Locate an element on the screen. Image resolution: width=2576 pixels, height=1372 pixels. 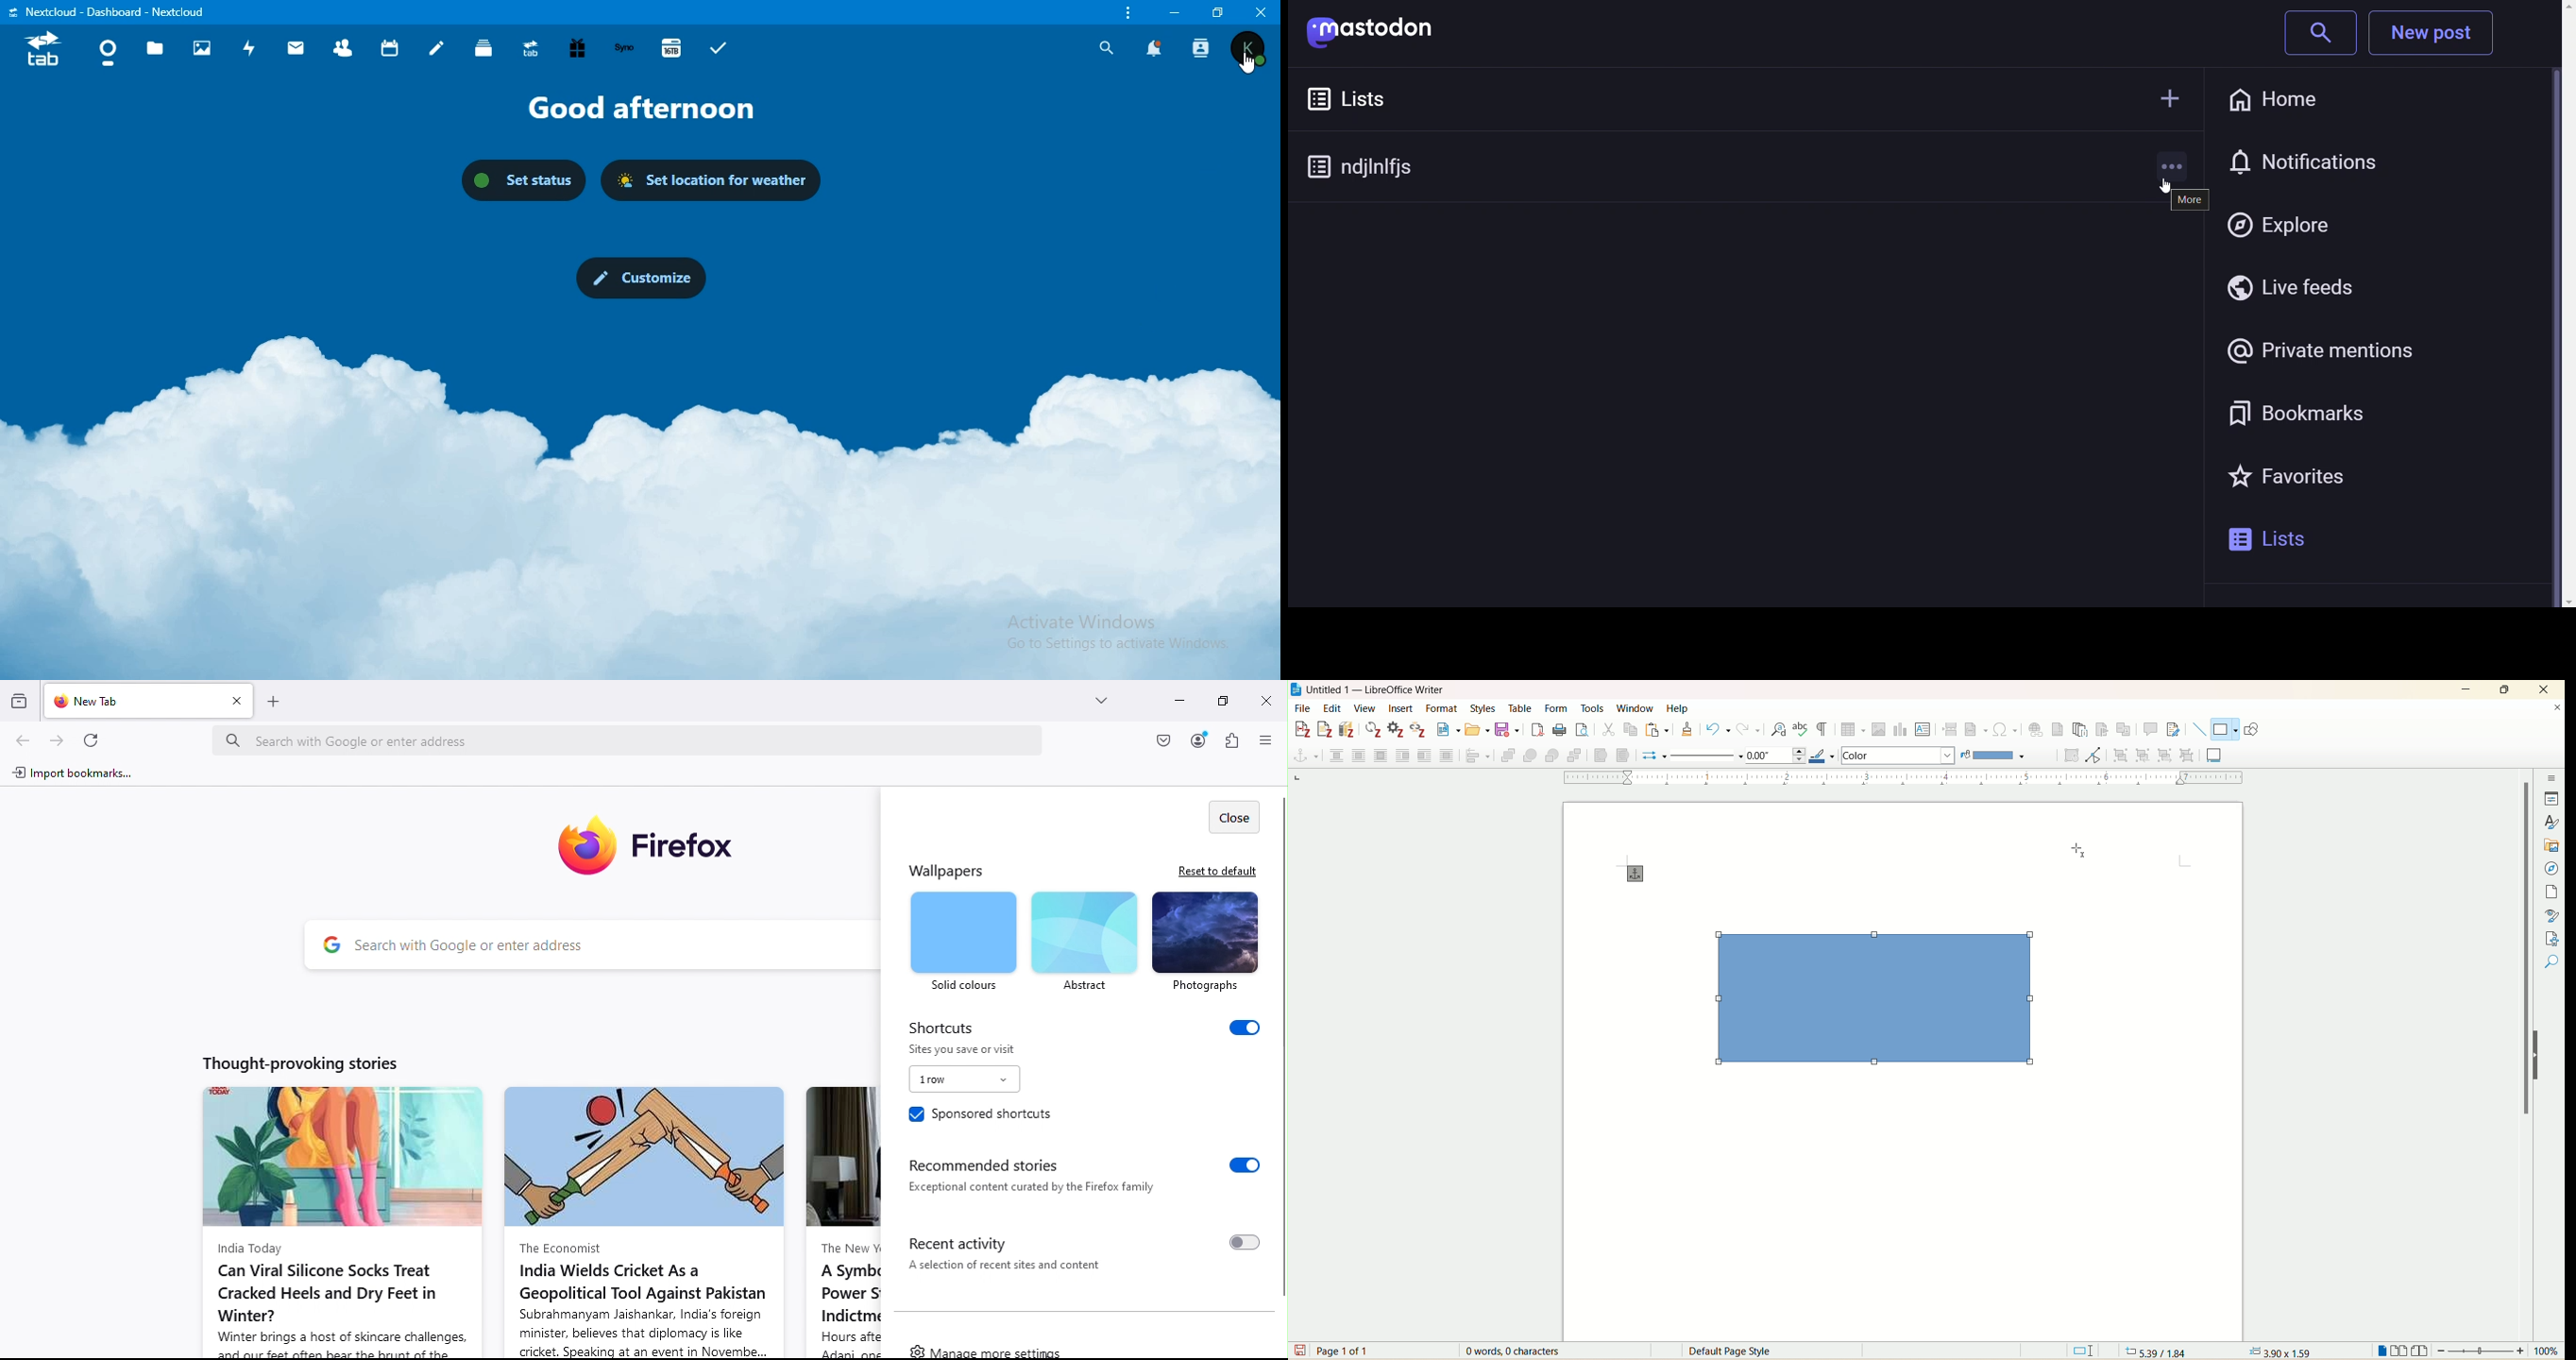
print is located at coordinates (1559, 730).